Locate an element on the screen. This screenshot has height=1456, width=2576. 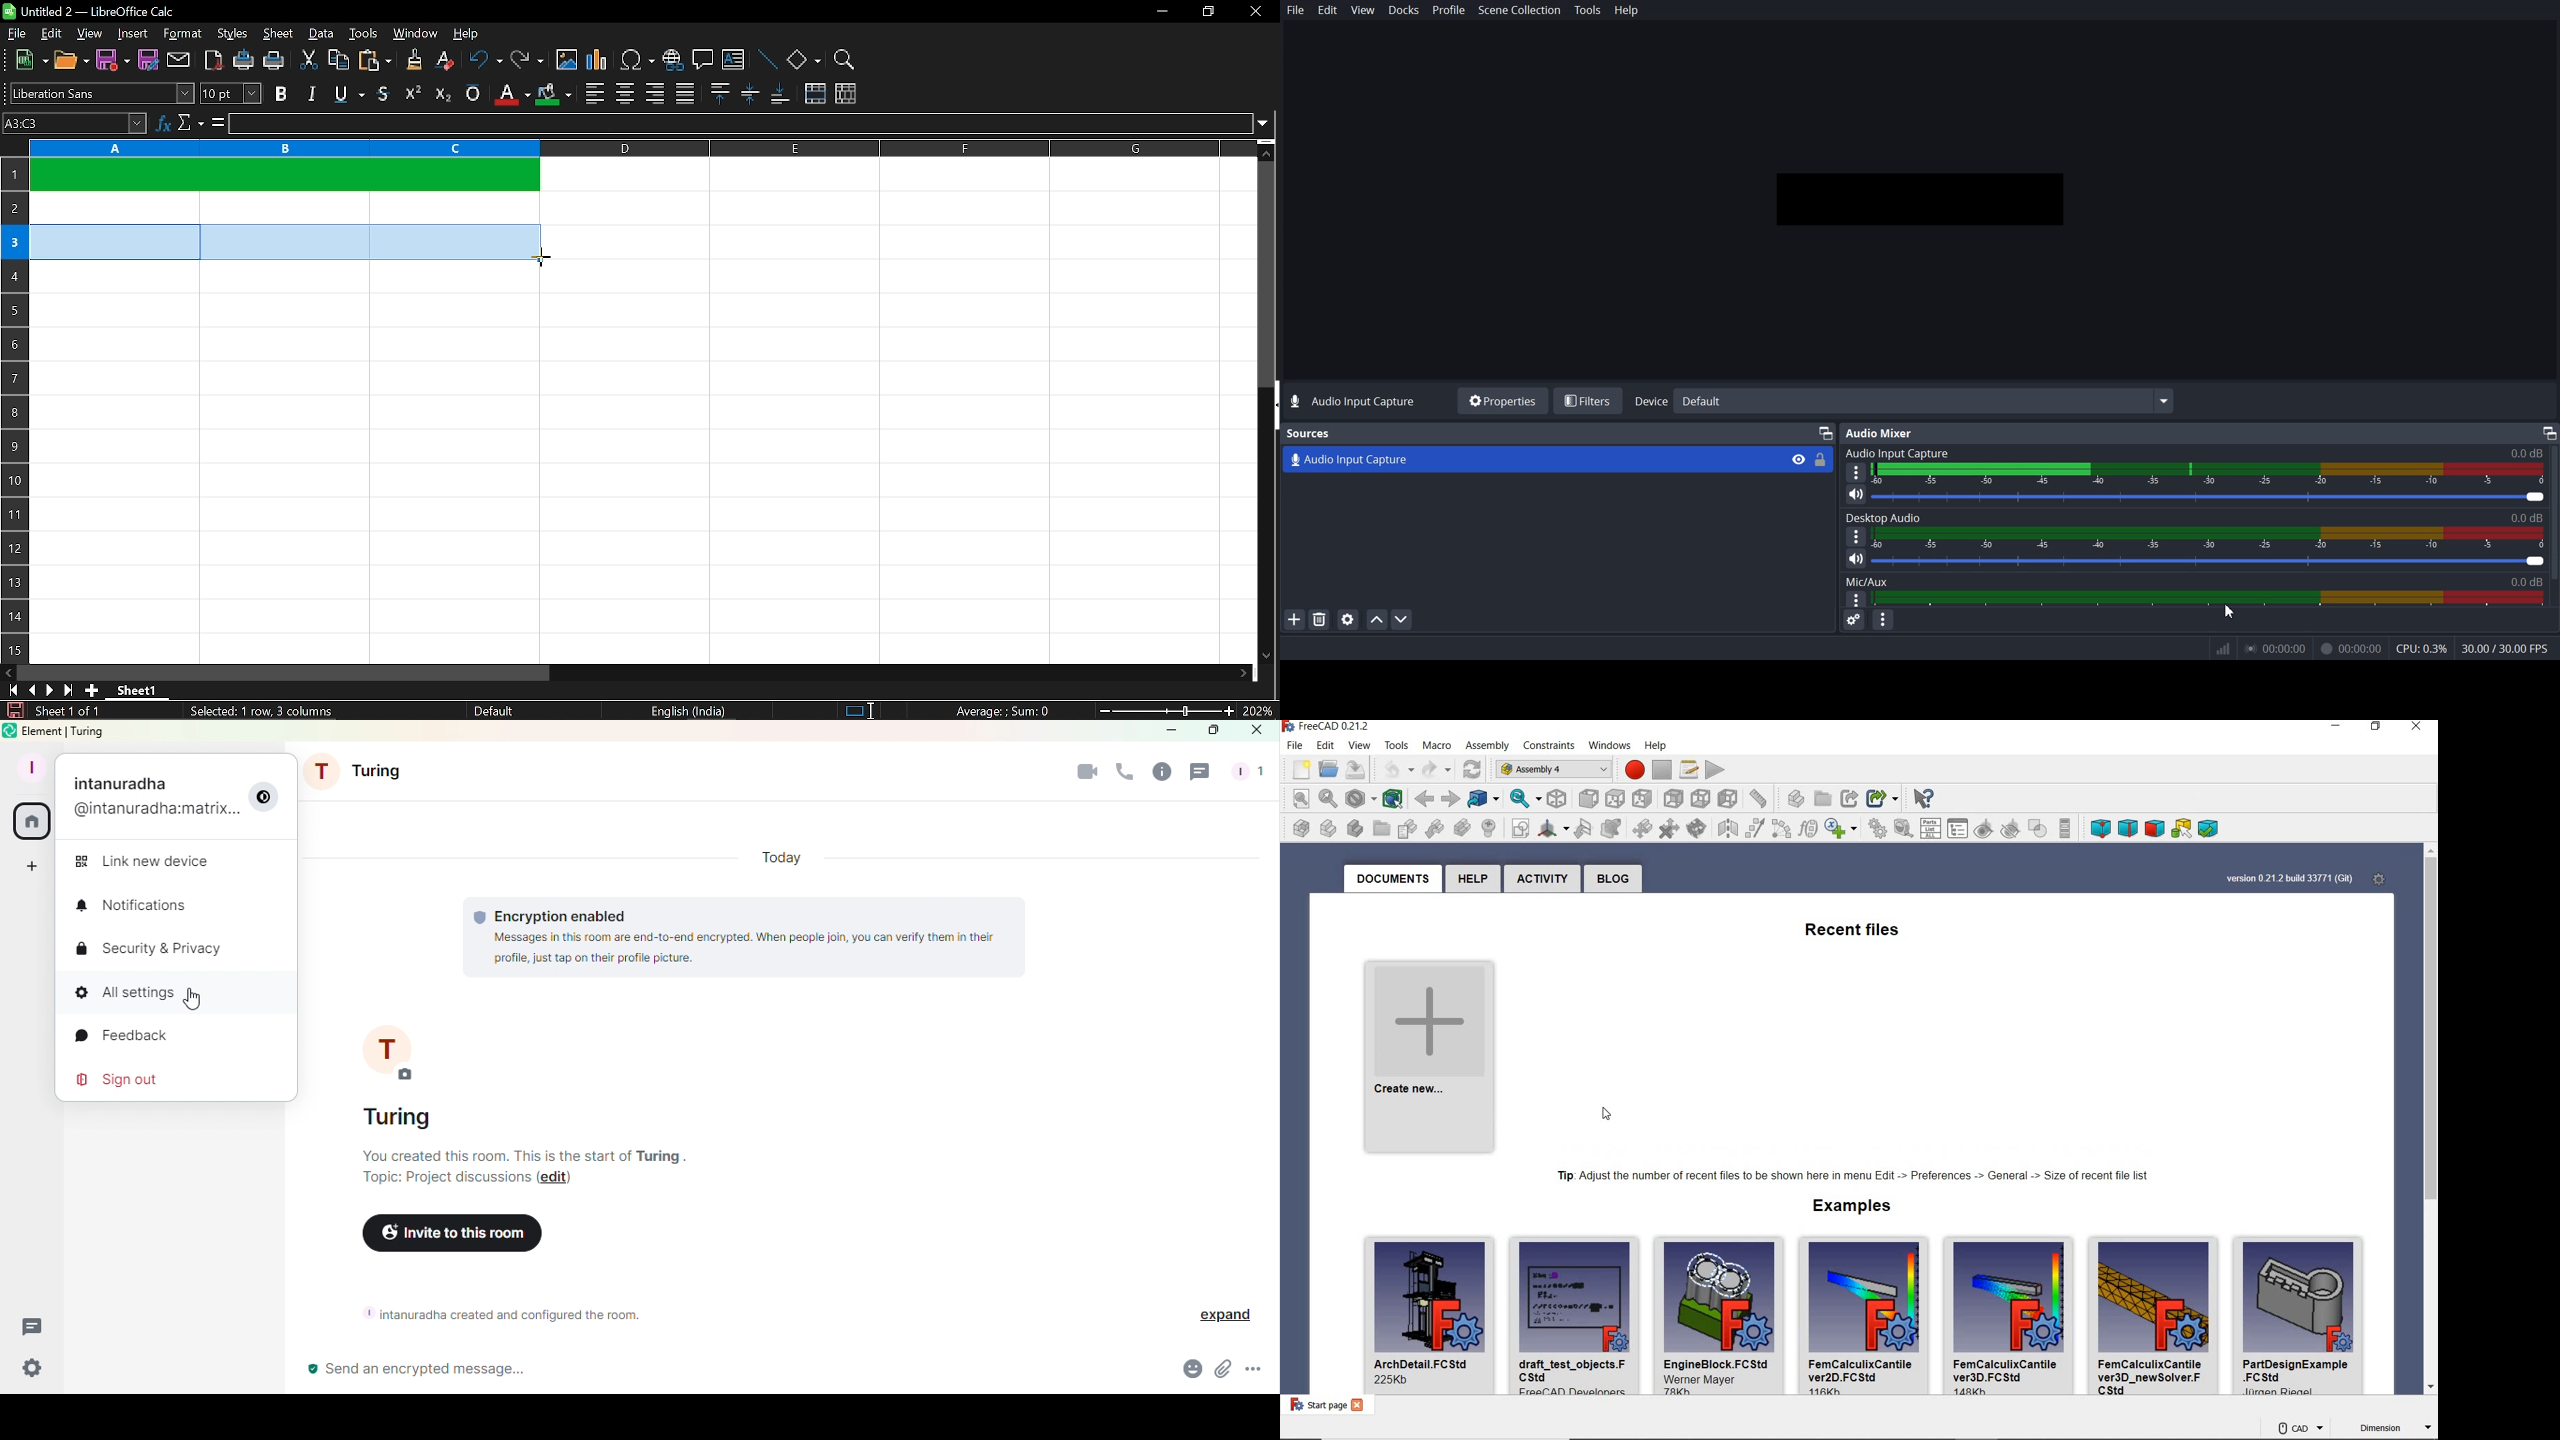
create mirror is located at coordinates (1611, 828).